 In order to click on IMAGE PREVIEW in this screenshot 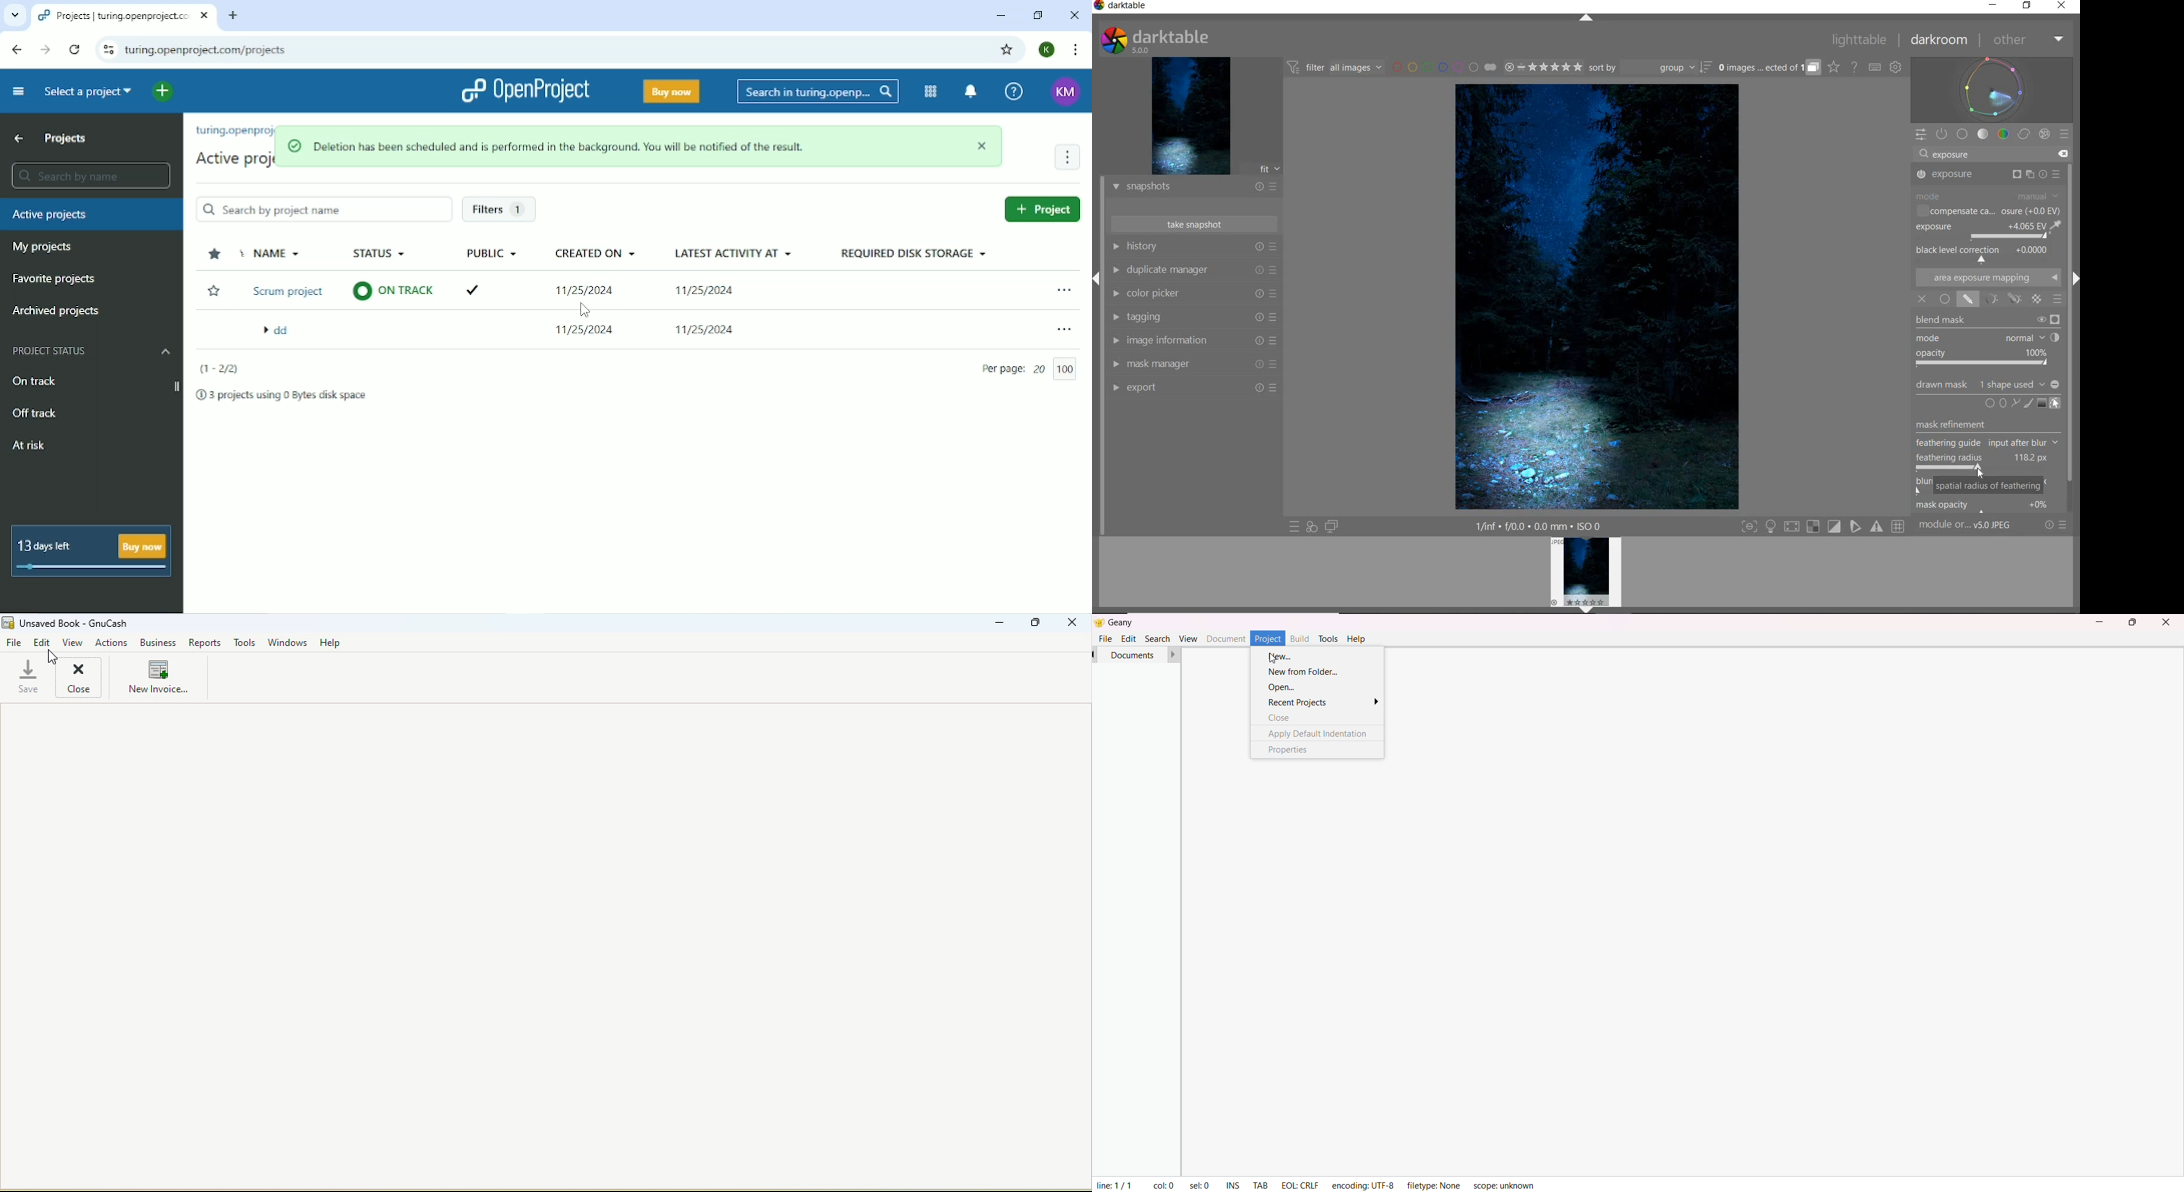, I will do `click(1191, 115)`.